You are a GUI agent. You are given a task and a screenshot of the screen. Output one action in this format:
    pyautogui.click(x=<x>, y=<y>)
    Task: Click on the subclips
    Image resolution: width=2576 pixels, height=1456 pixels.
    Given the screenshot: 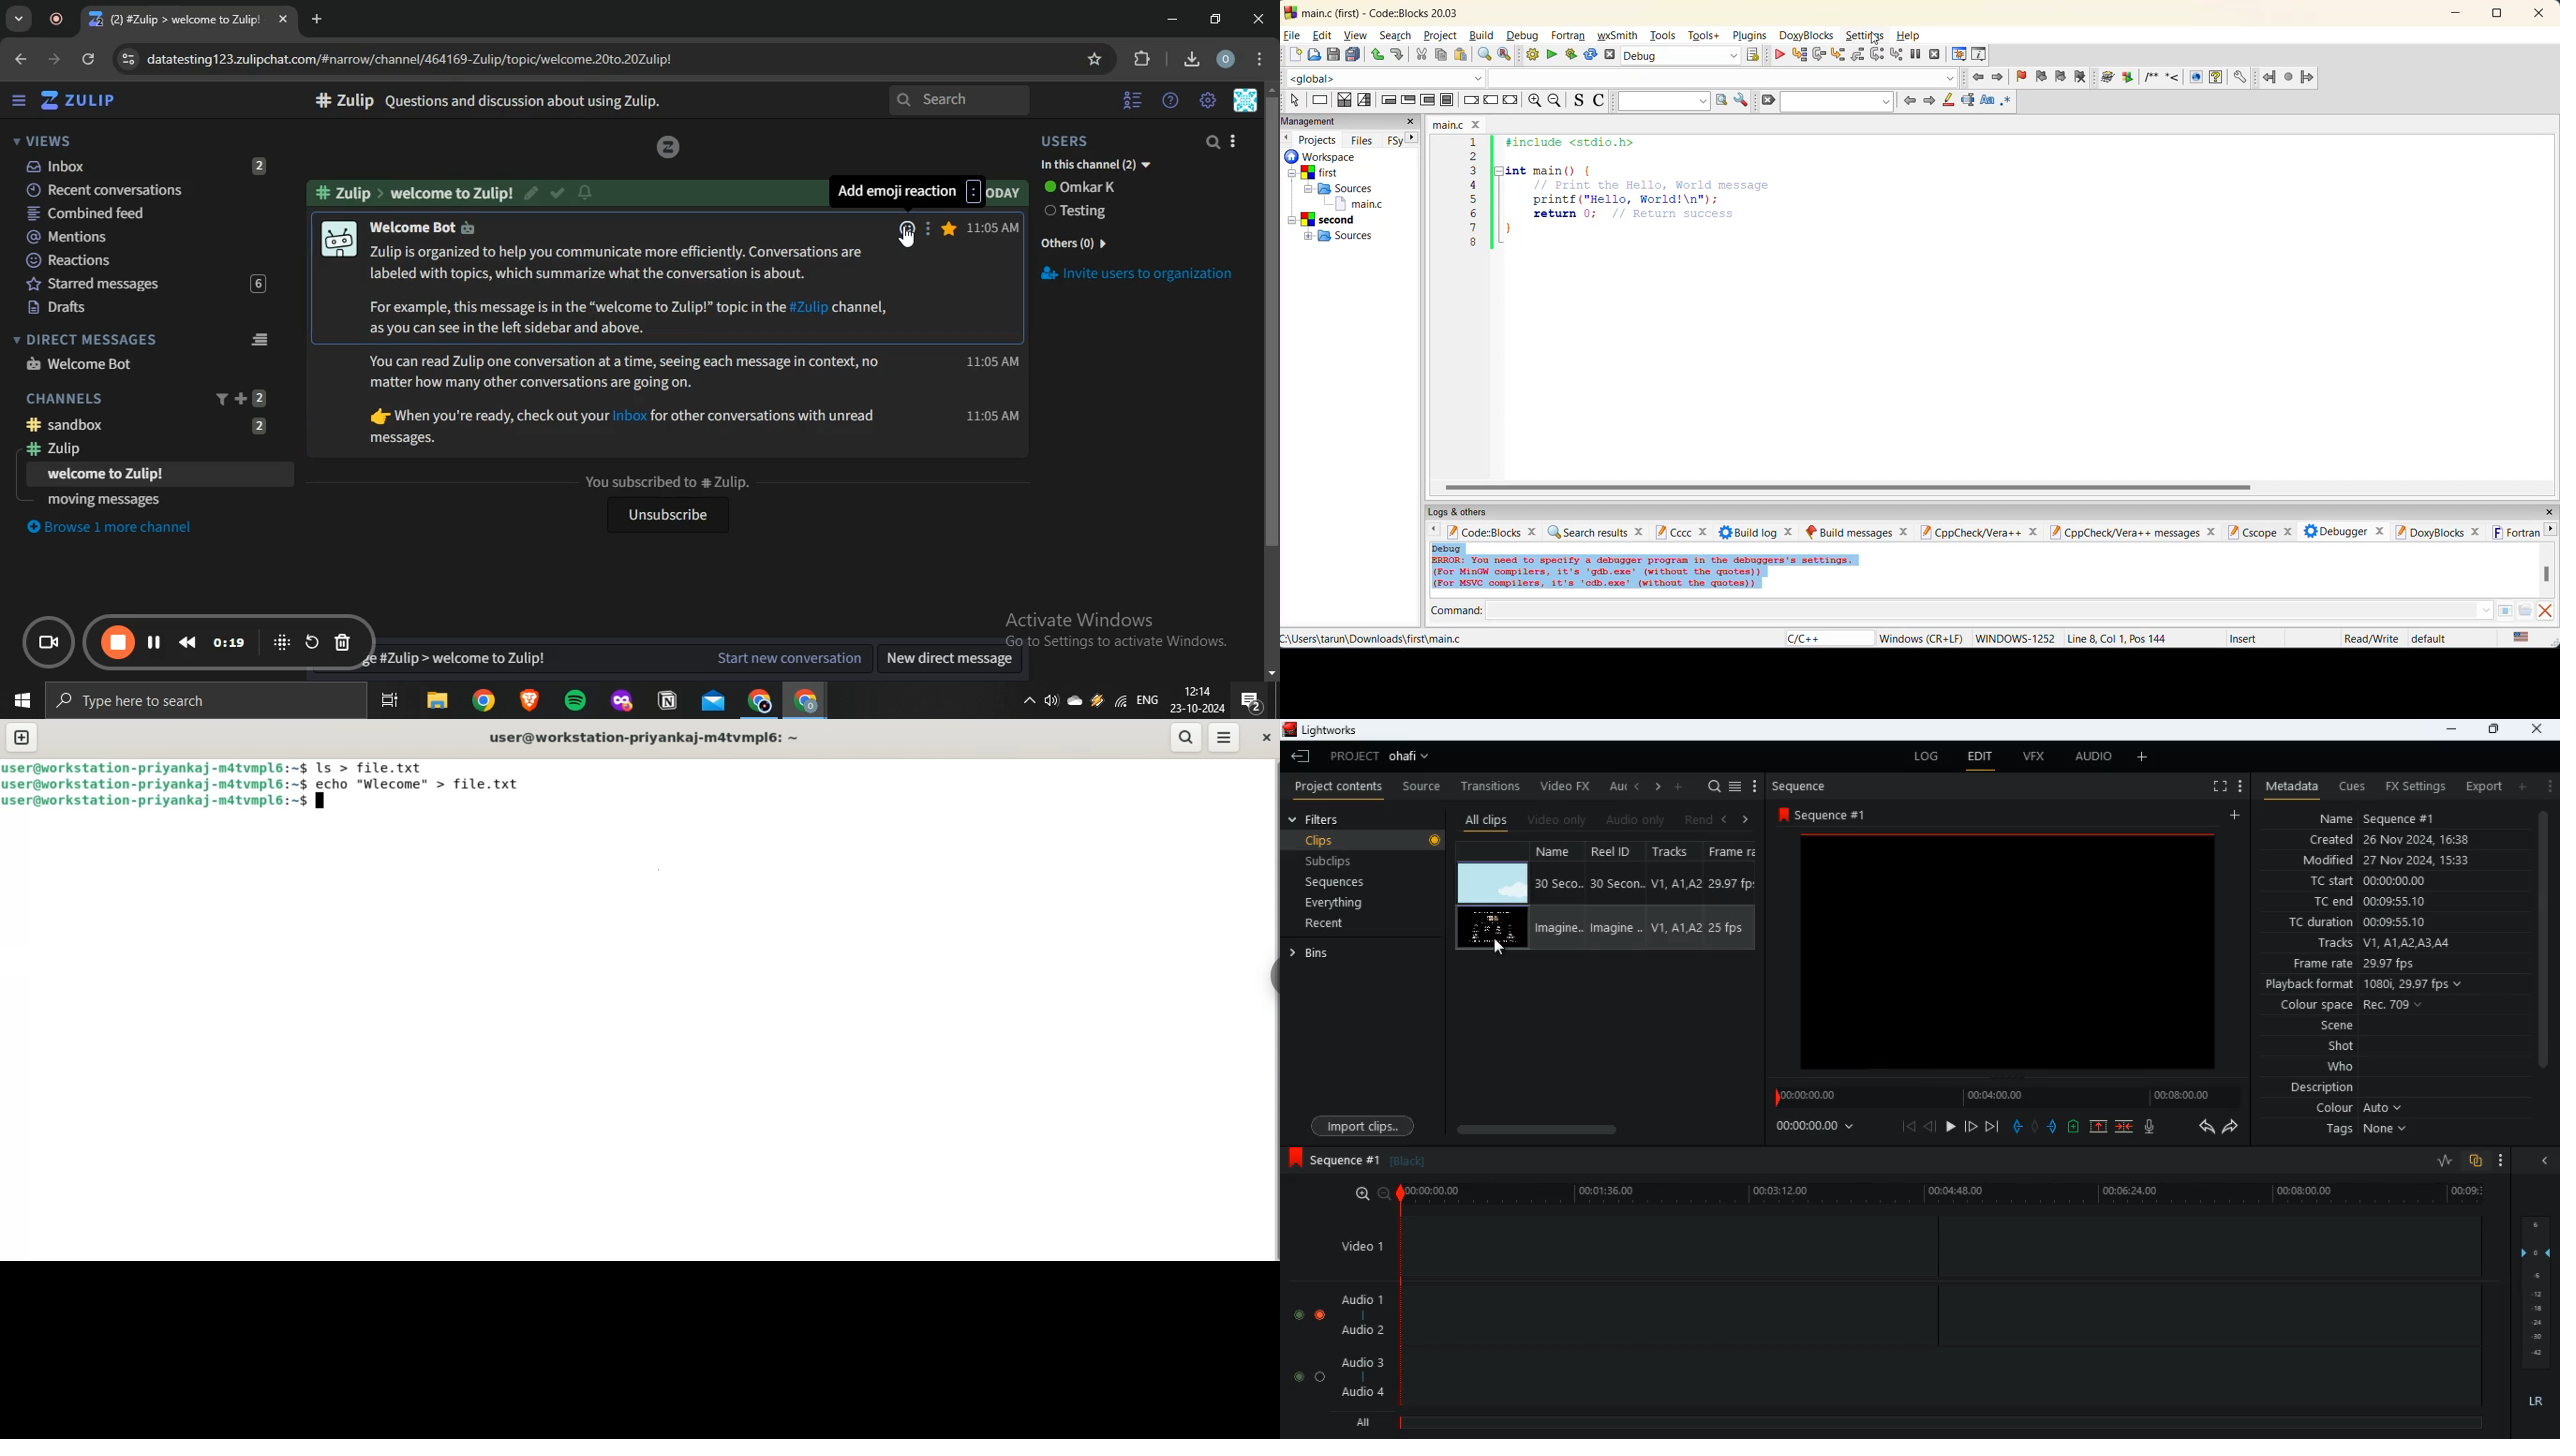 What is the action you would take?
    pyautogui.click(x=1356, y=861)
    